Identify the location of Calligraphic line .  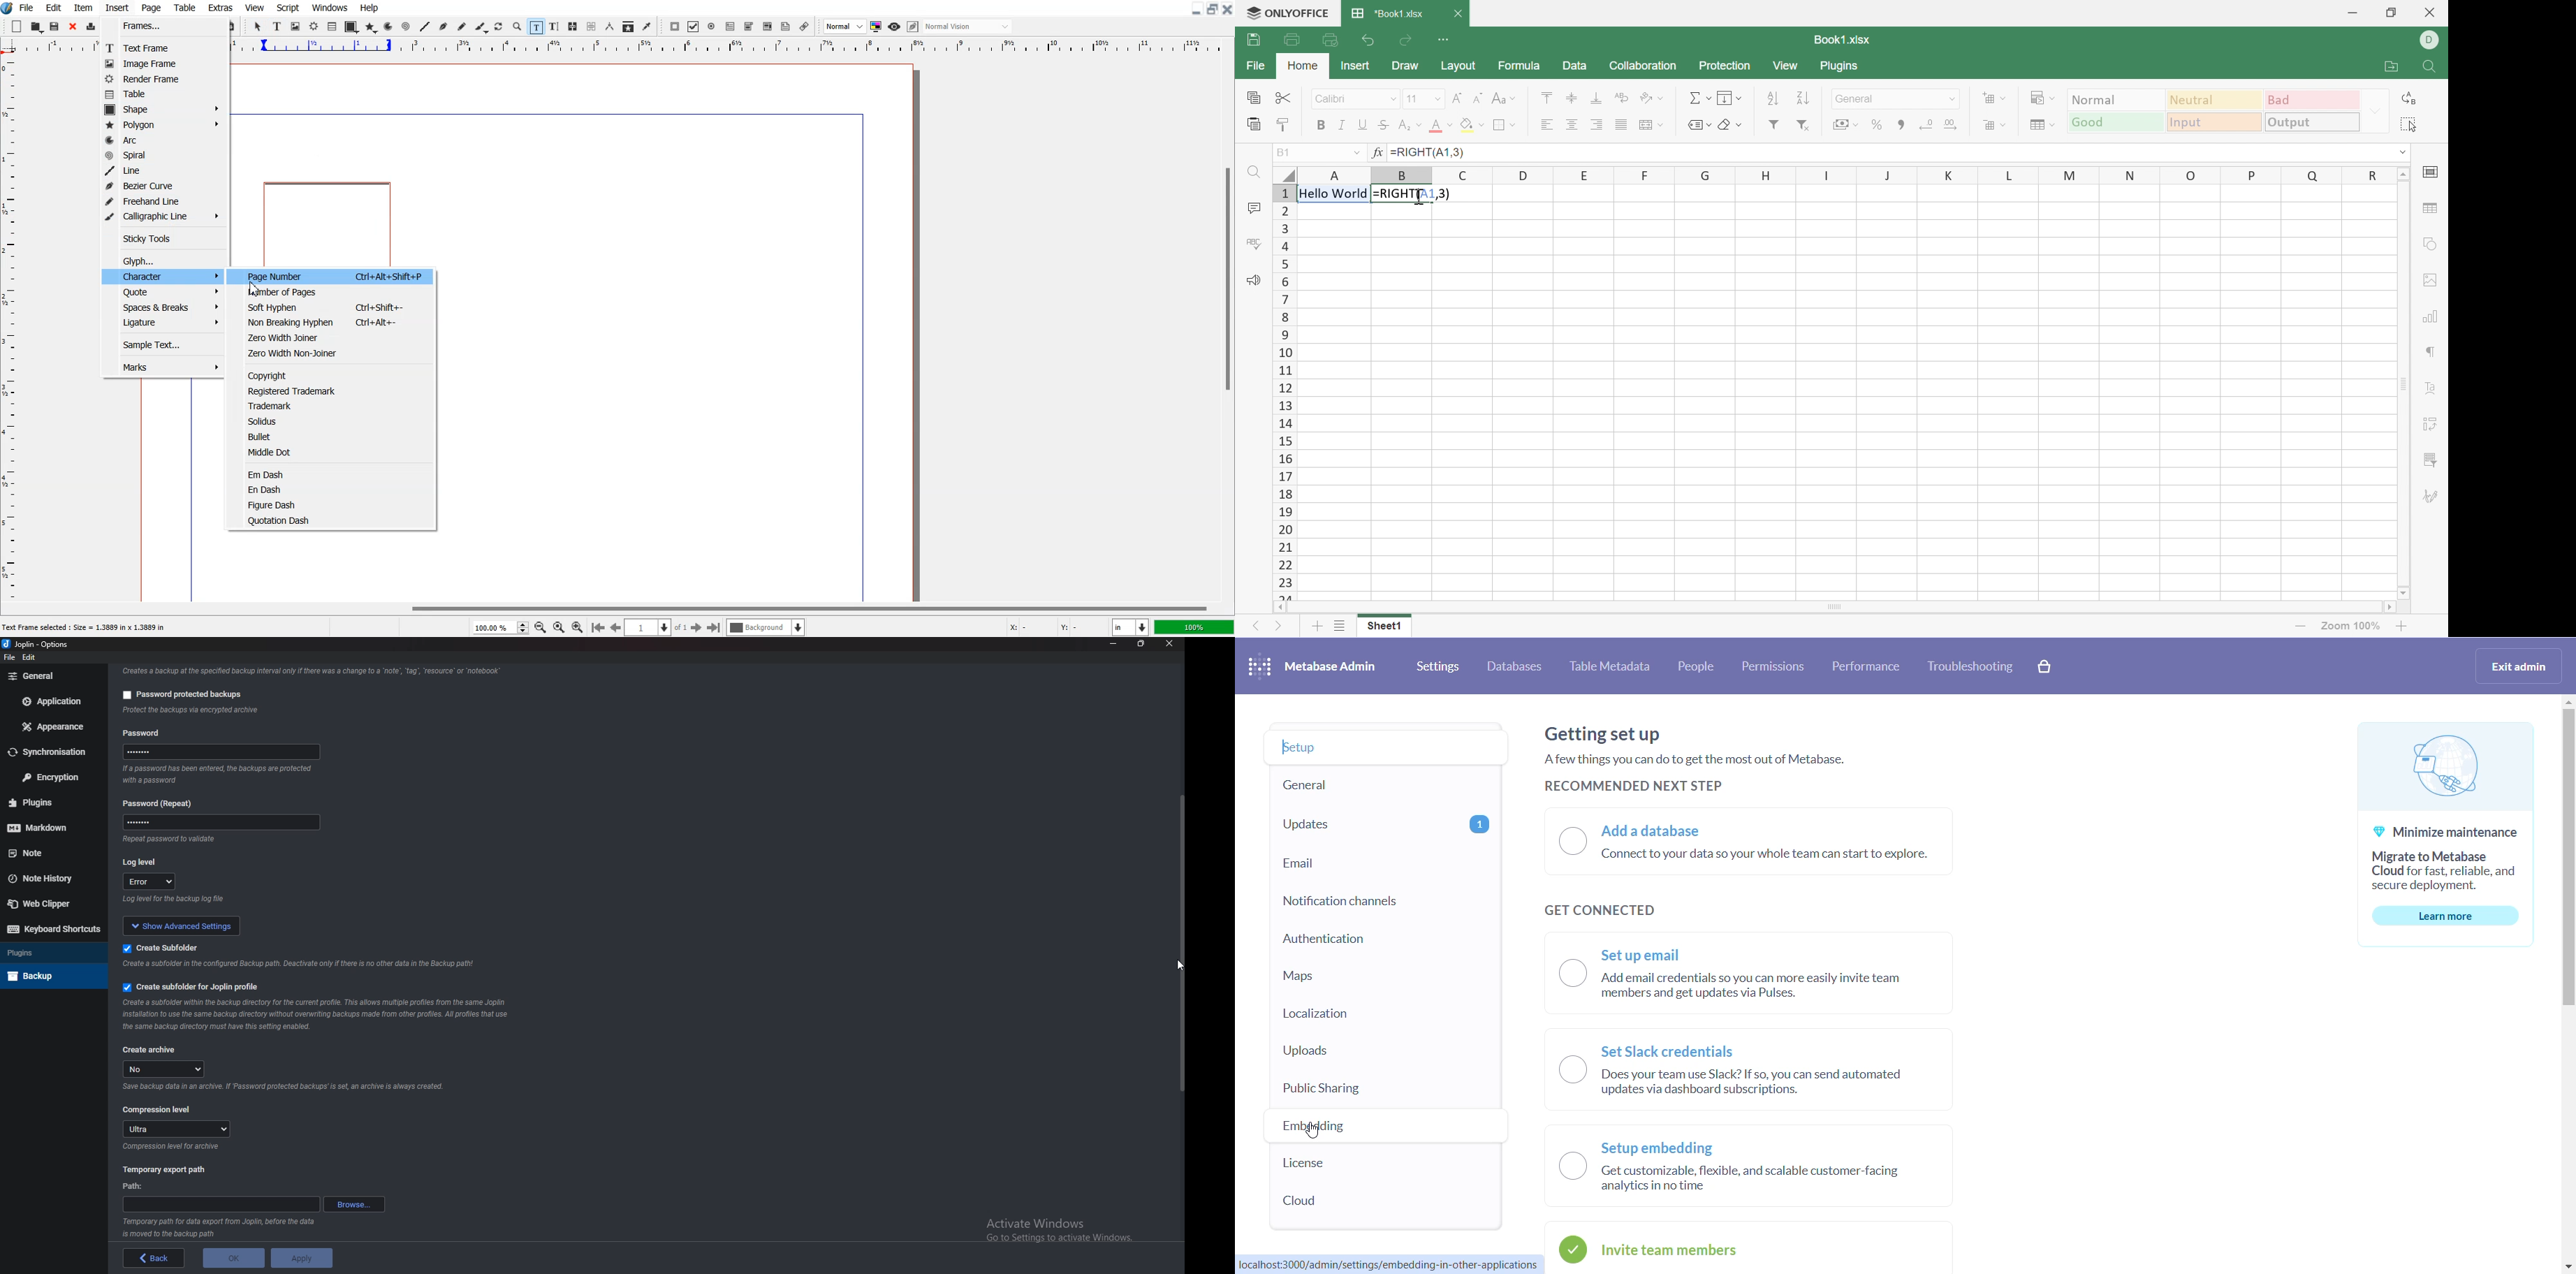
(482, 28).